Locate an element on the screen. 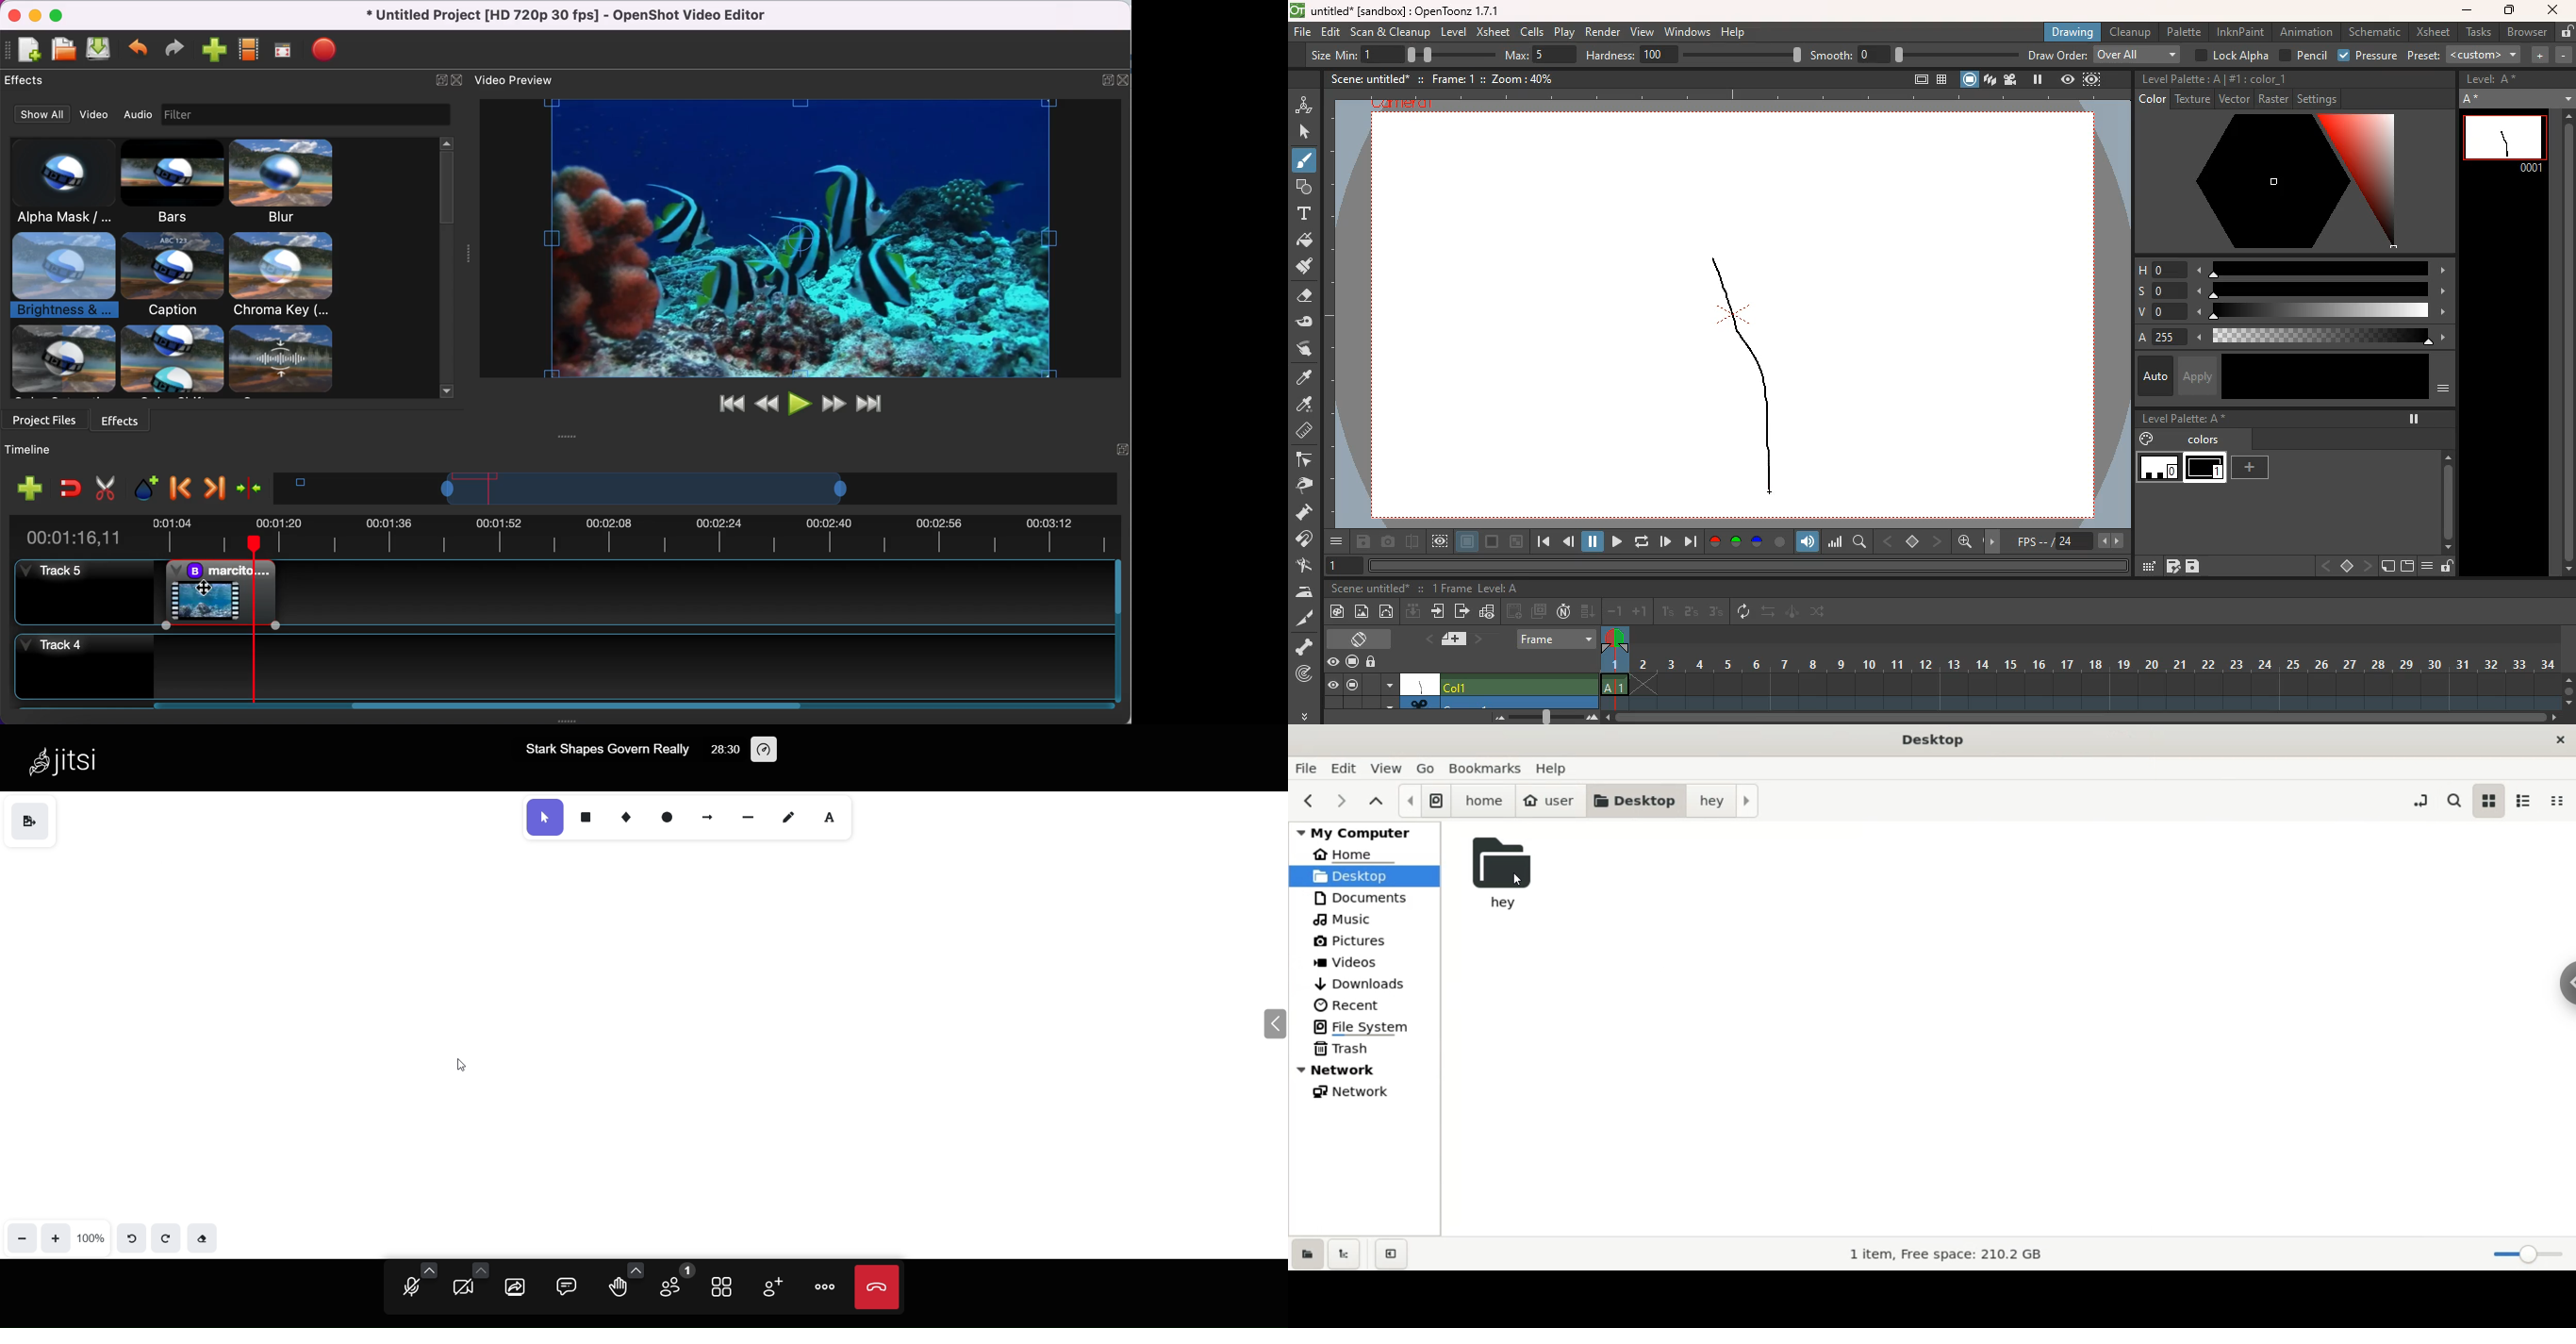  2 is located at coordinates (1691, 612).